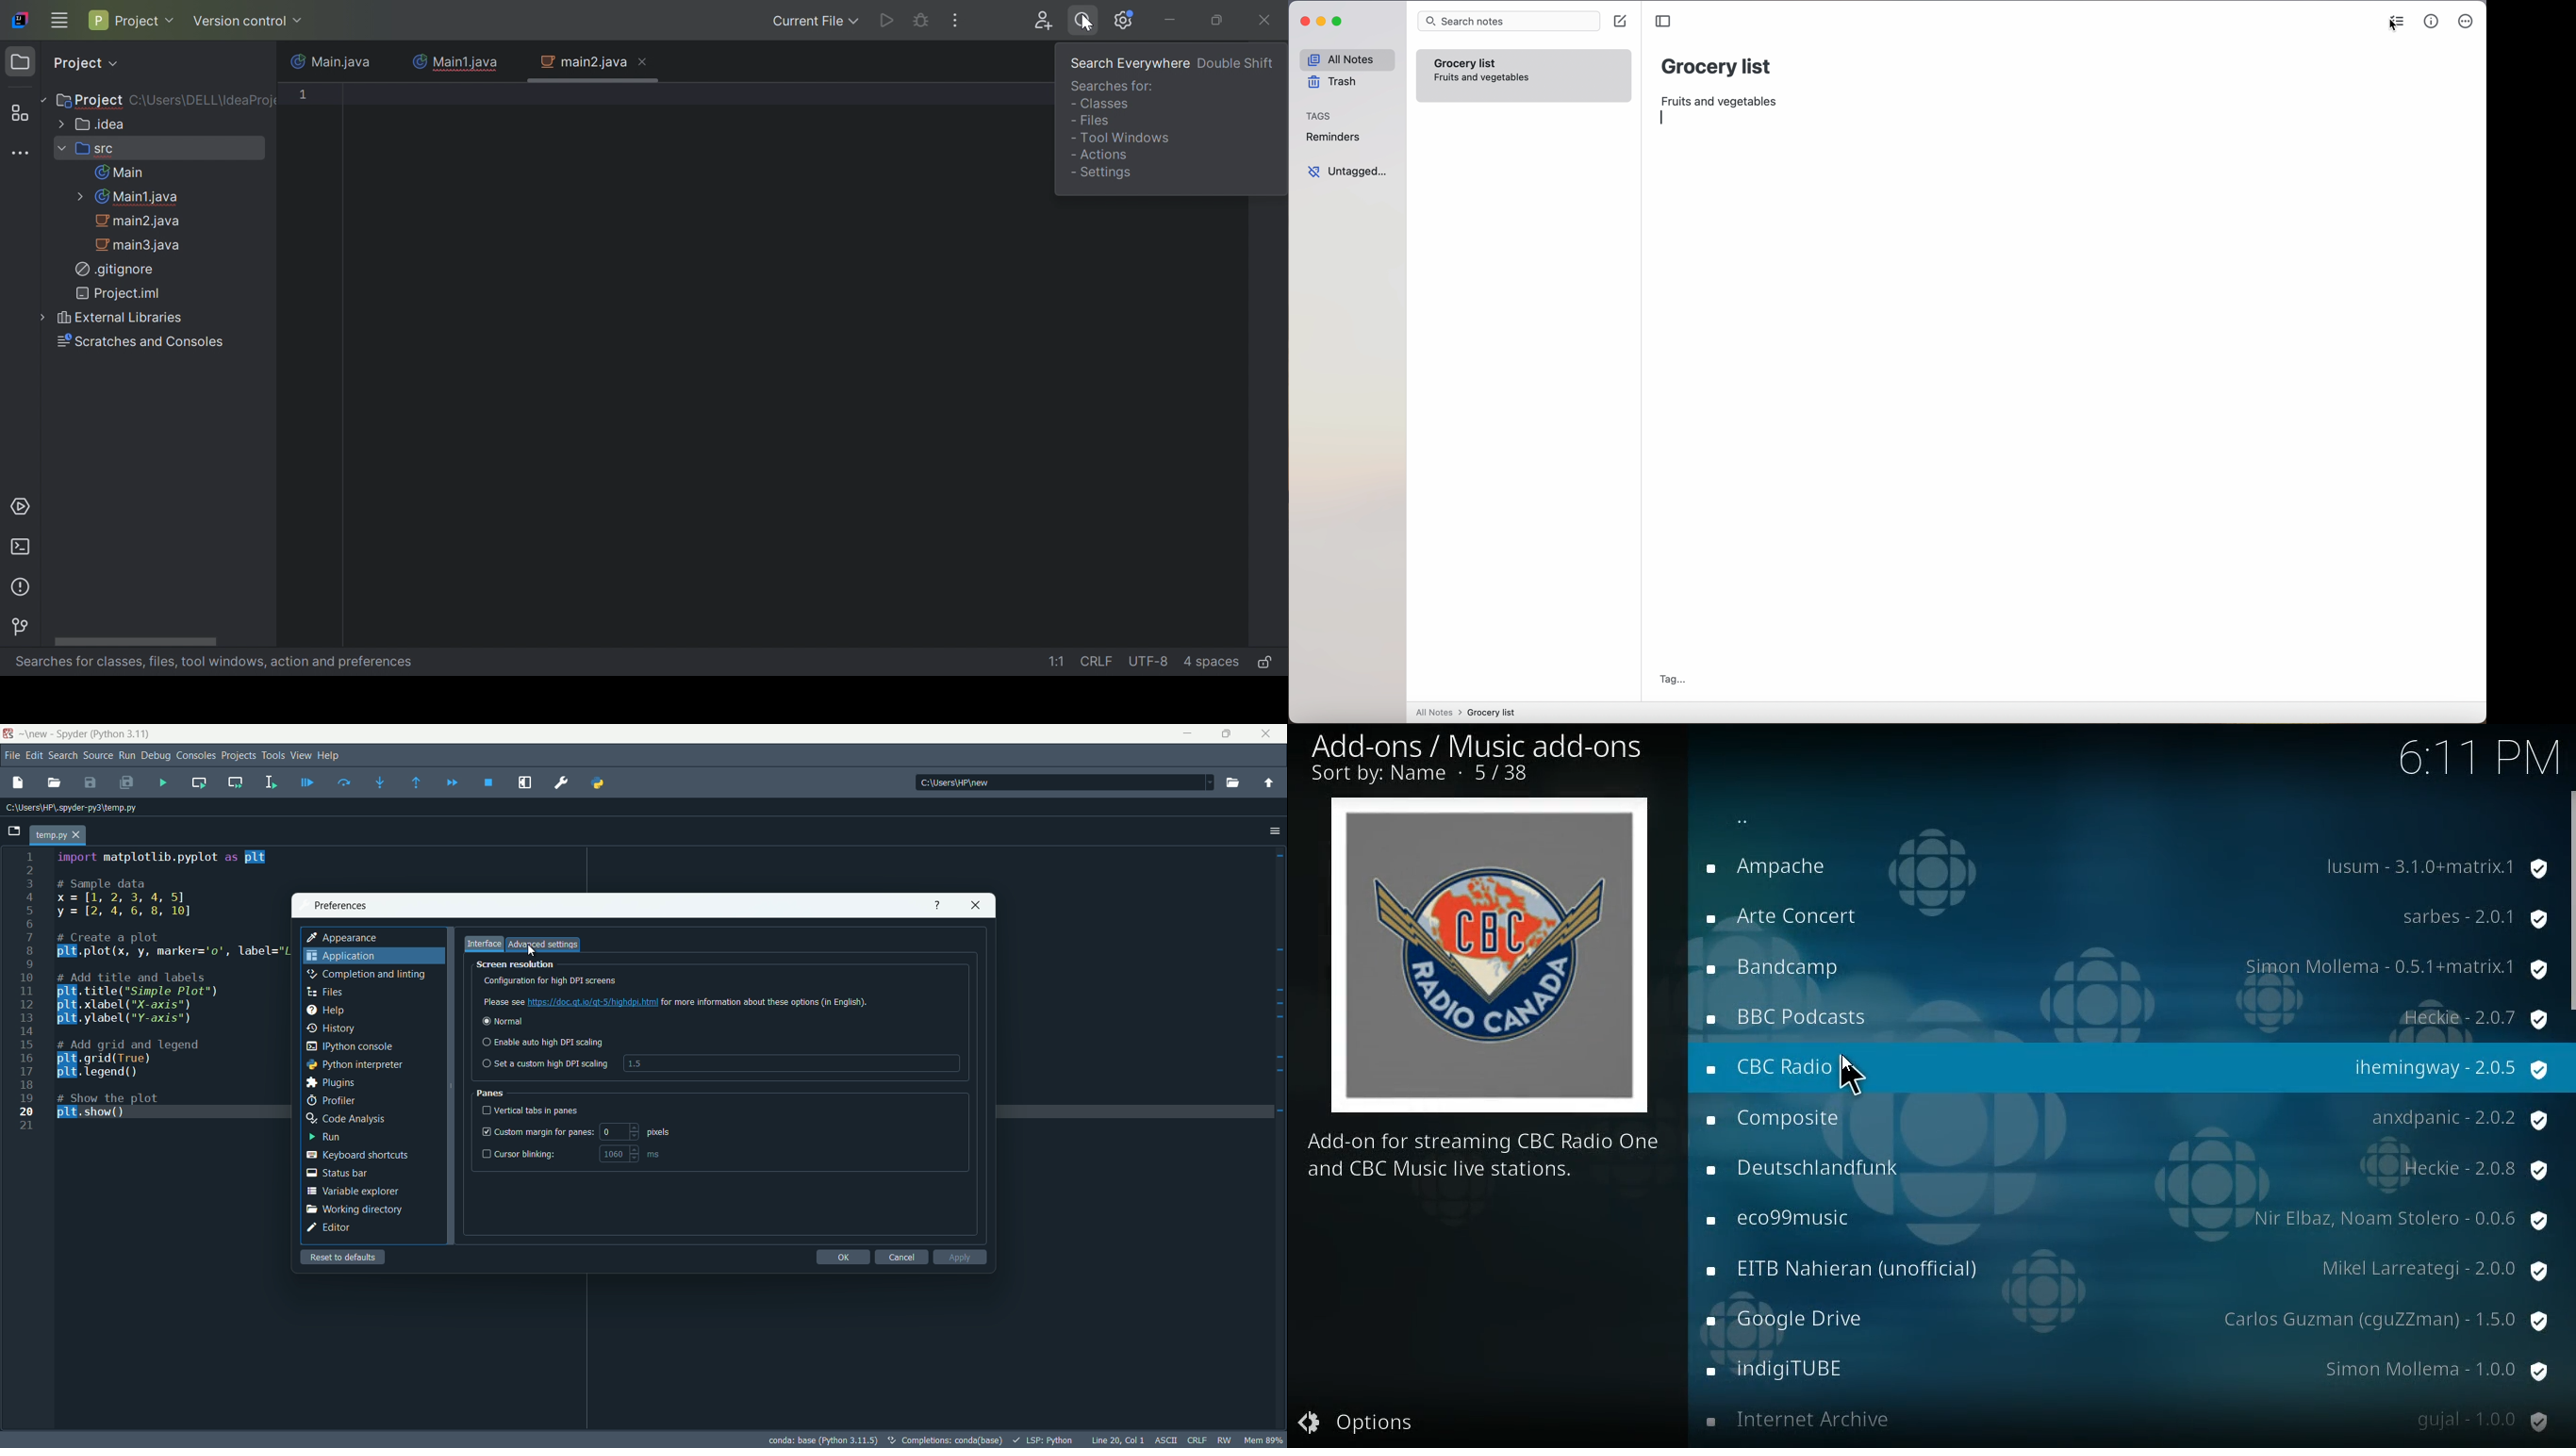 Image resolution: width=2576 pixels, height=1456 pixels. What do you see at coordinates (1377, 775) in the screenshot?
I see `sort by` at bounding box center [1377, 775].